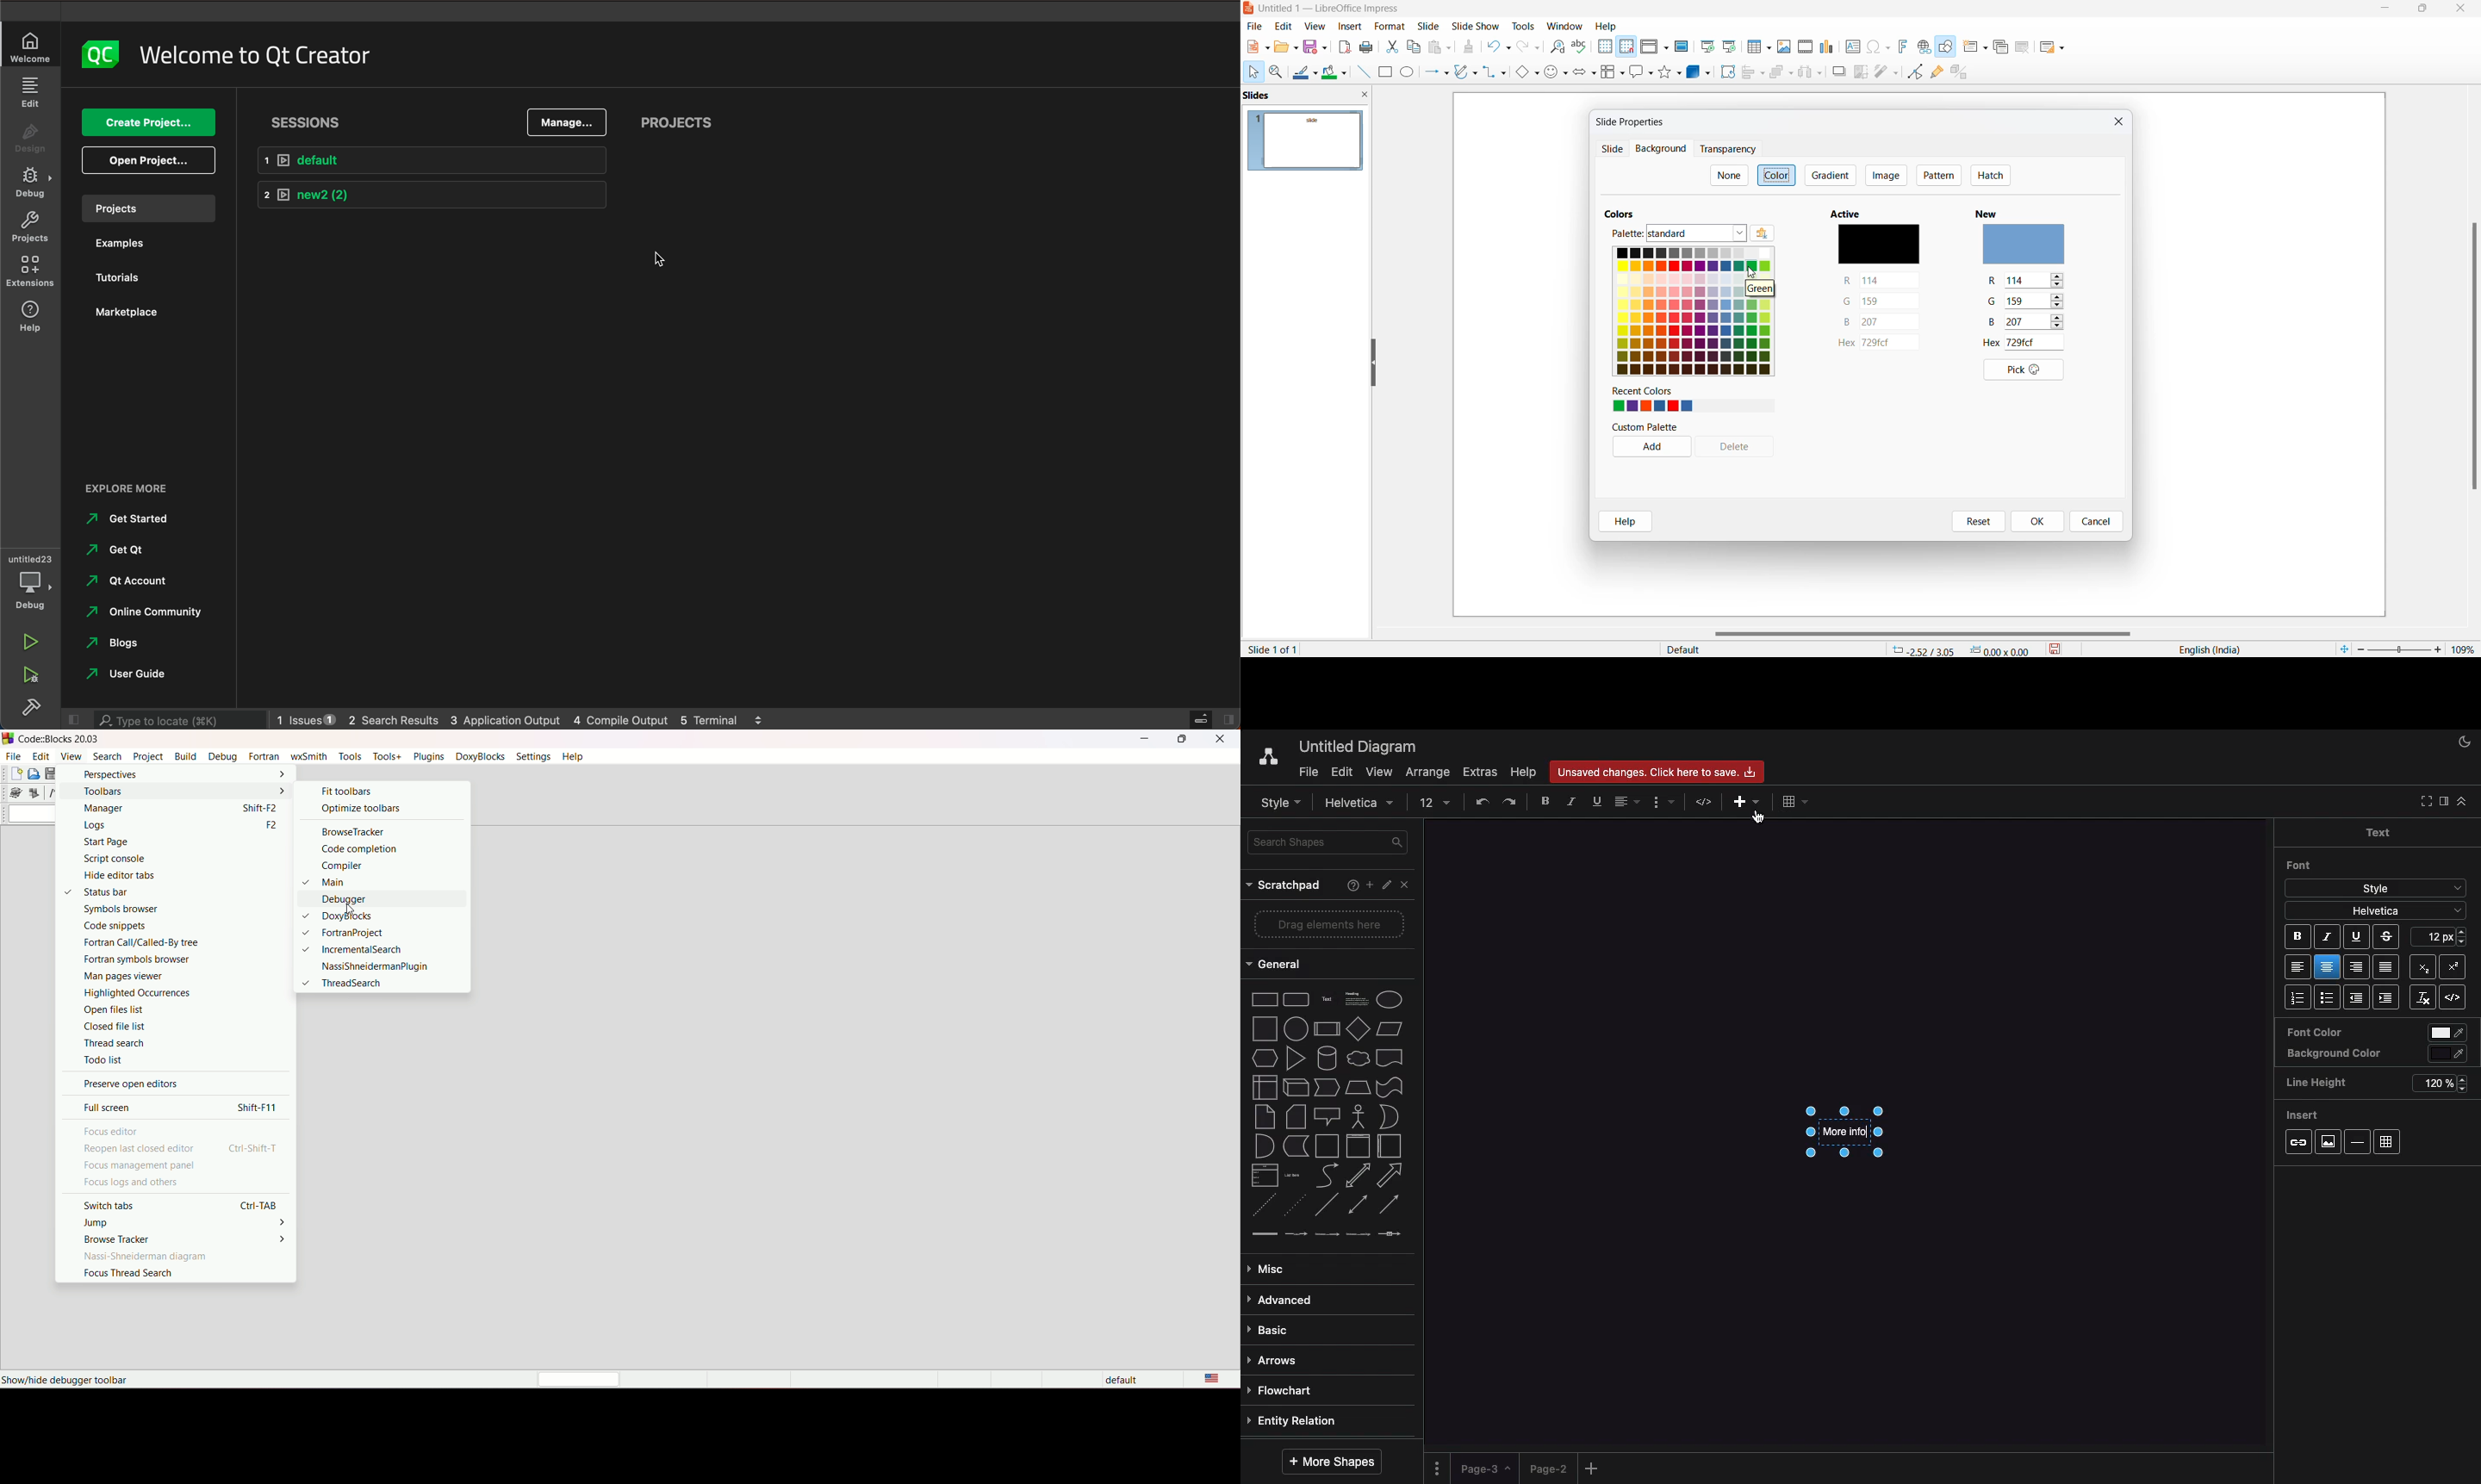  What do you see at coordinates (137, 278) in the screenshot?
I see `tutorials` at bounding box center [137, 278].